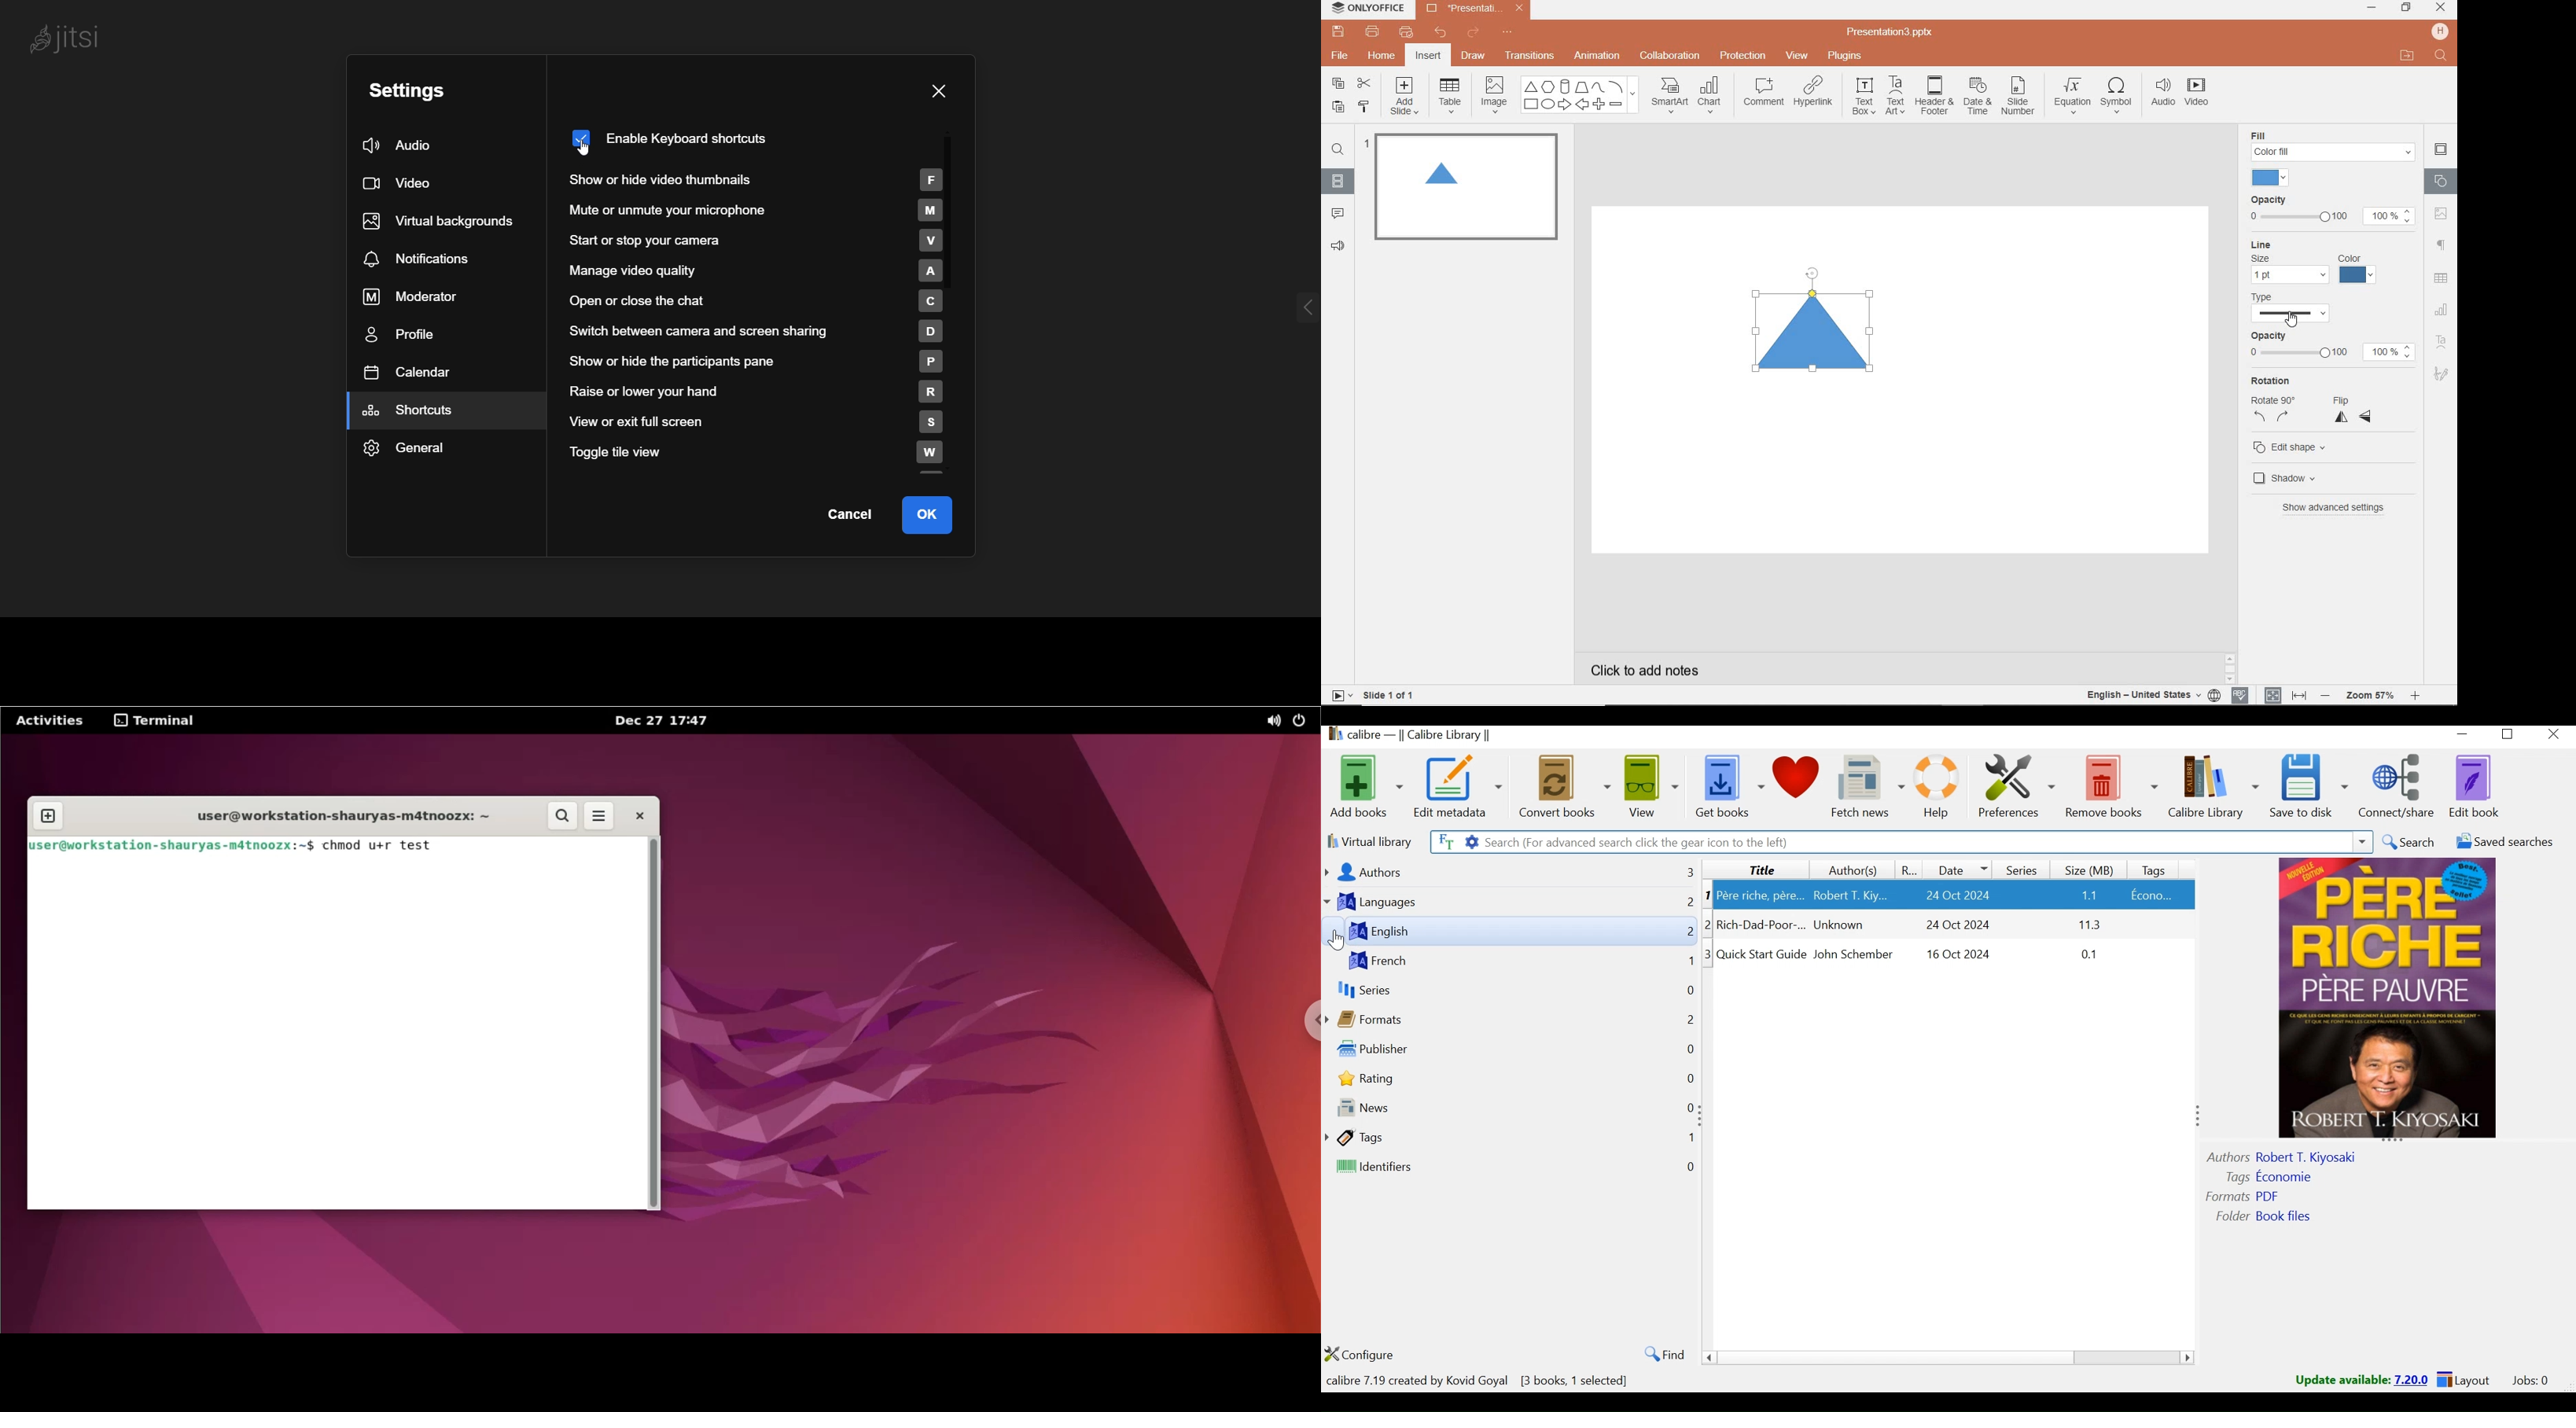  What do you see at coordinates (1692, 1168) in the screenshot?
I see `0` at bounding box center [1692, 1168].